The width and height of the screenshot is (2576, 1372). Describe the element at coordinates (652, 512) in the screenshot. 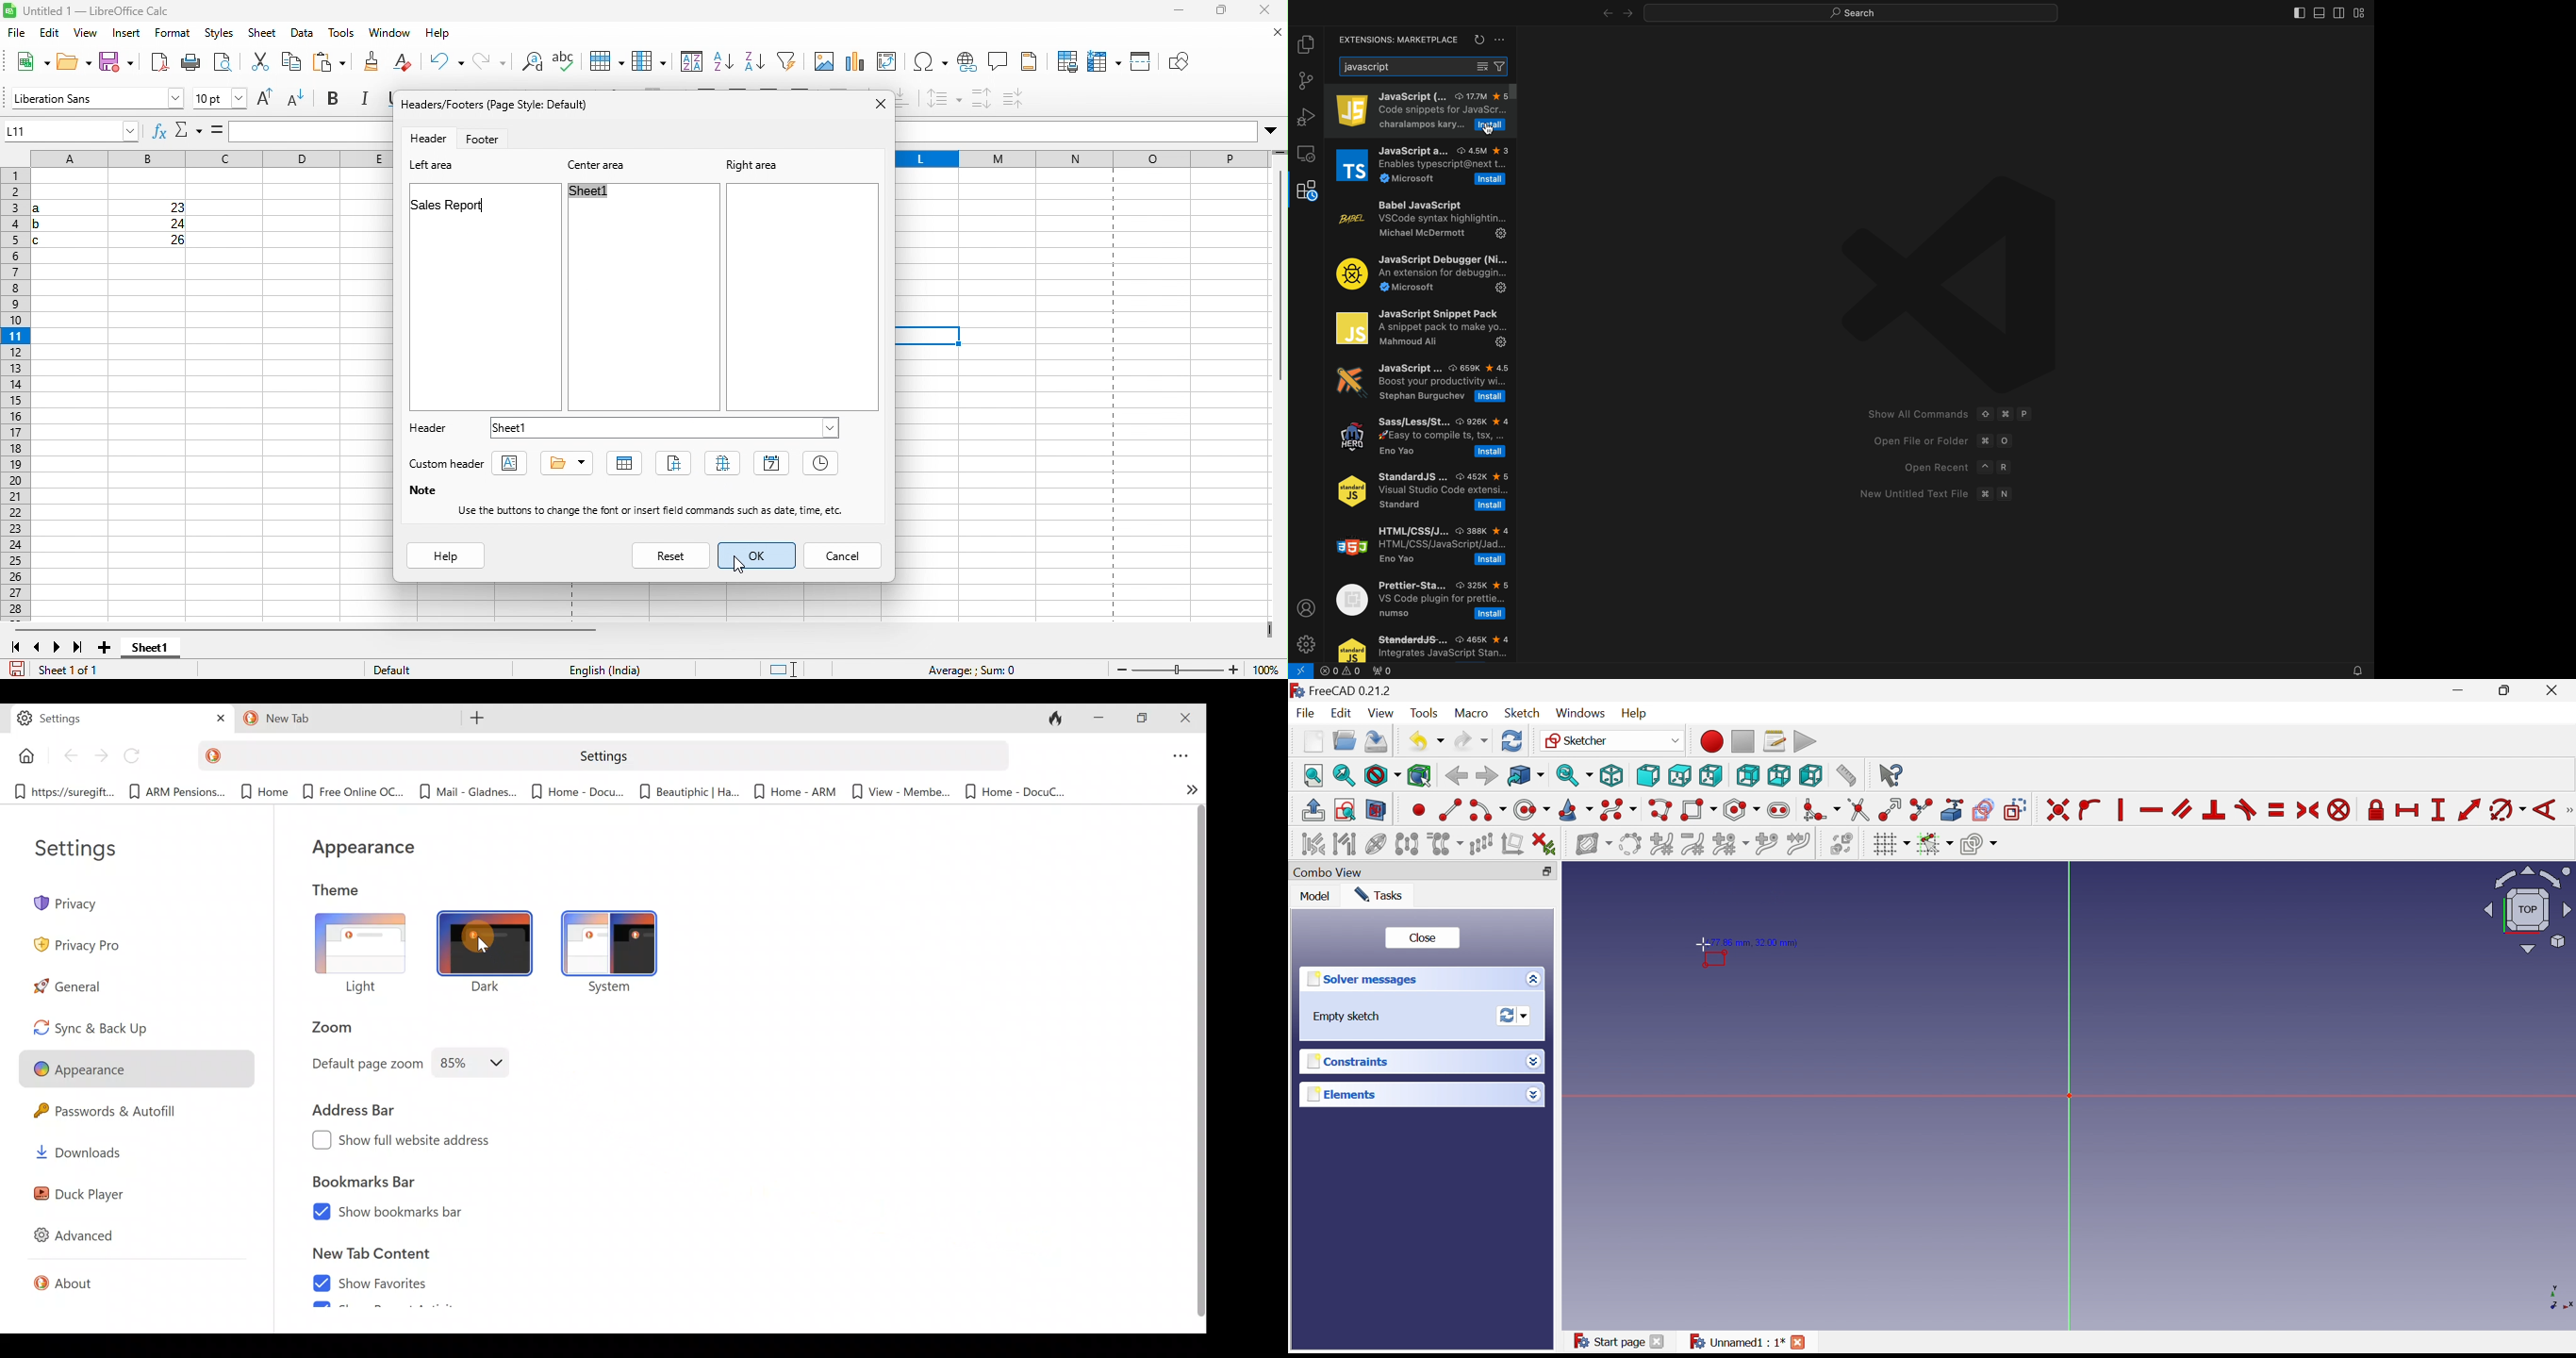

I see `use the buttons to change the font or insert field commands such as data,time etc` at that location.